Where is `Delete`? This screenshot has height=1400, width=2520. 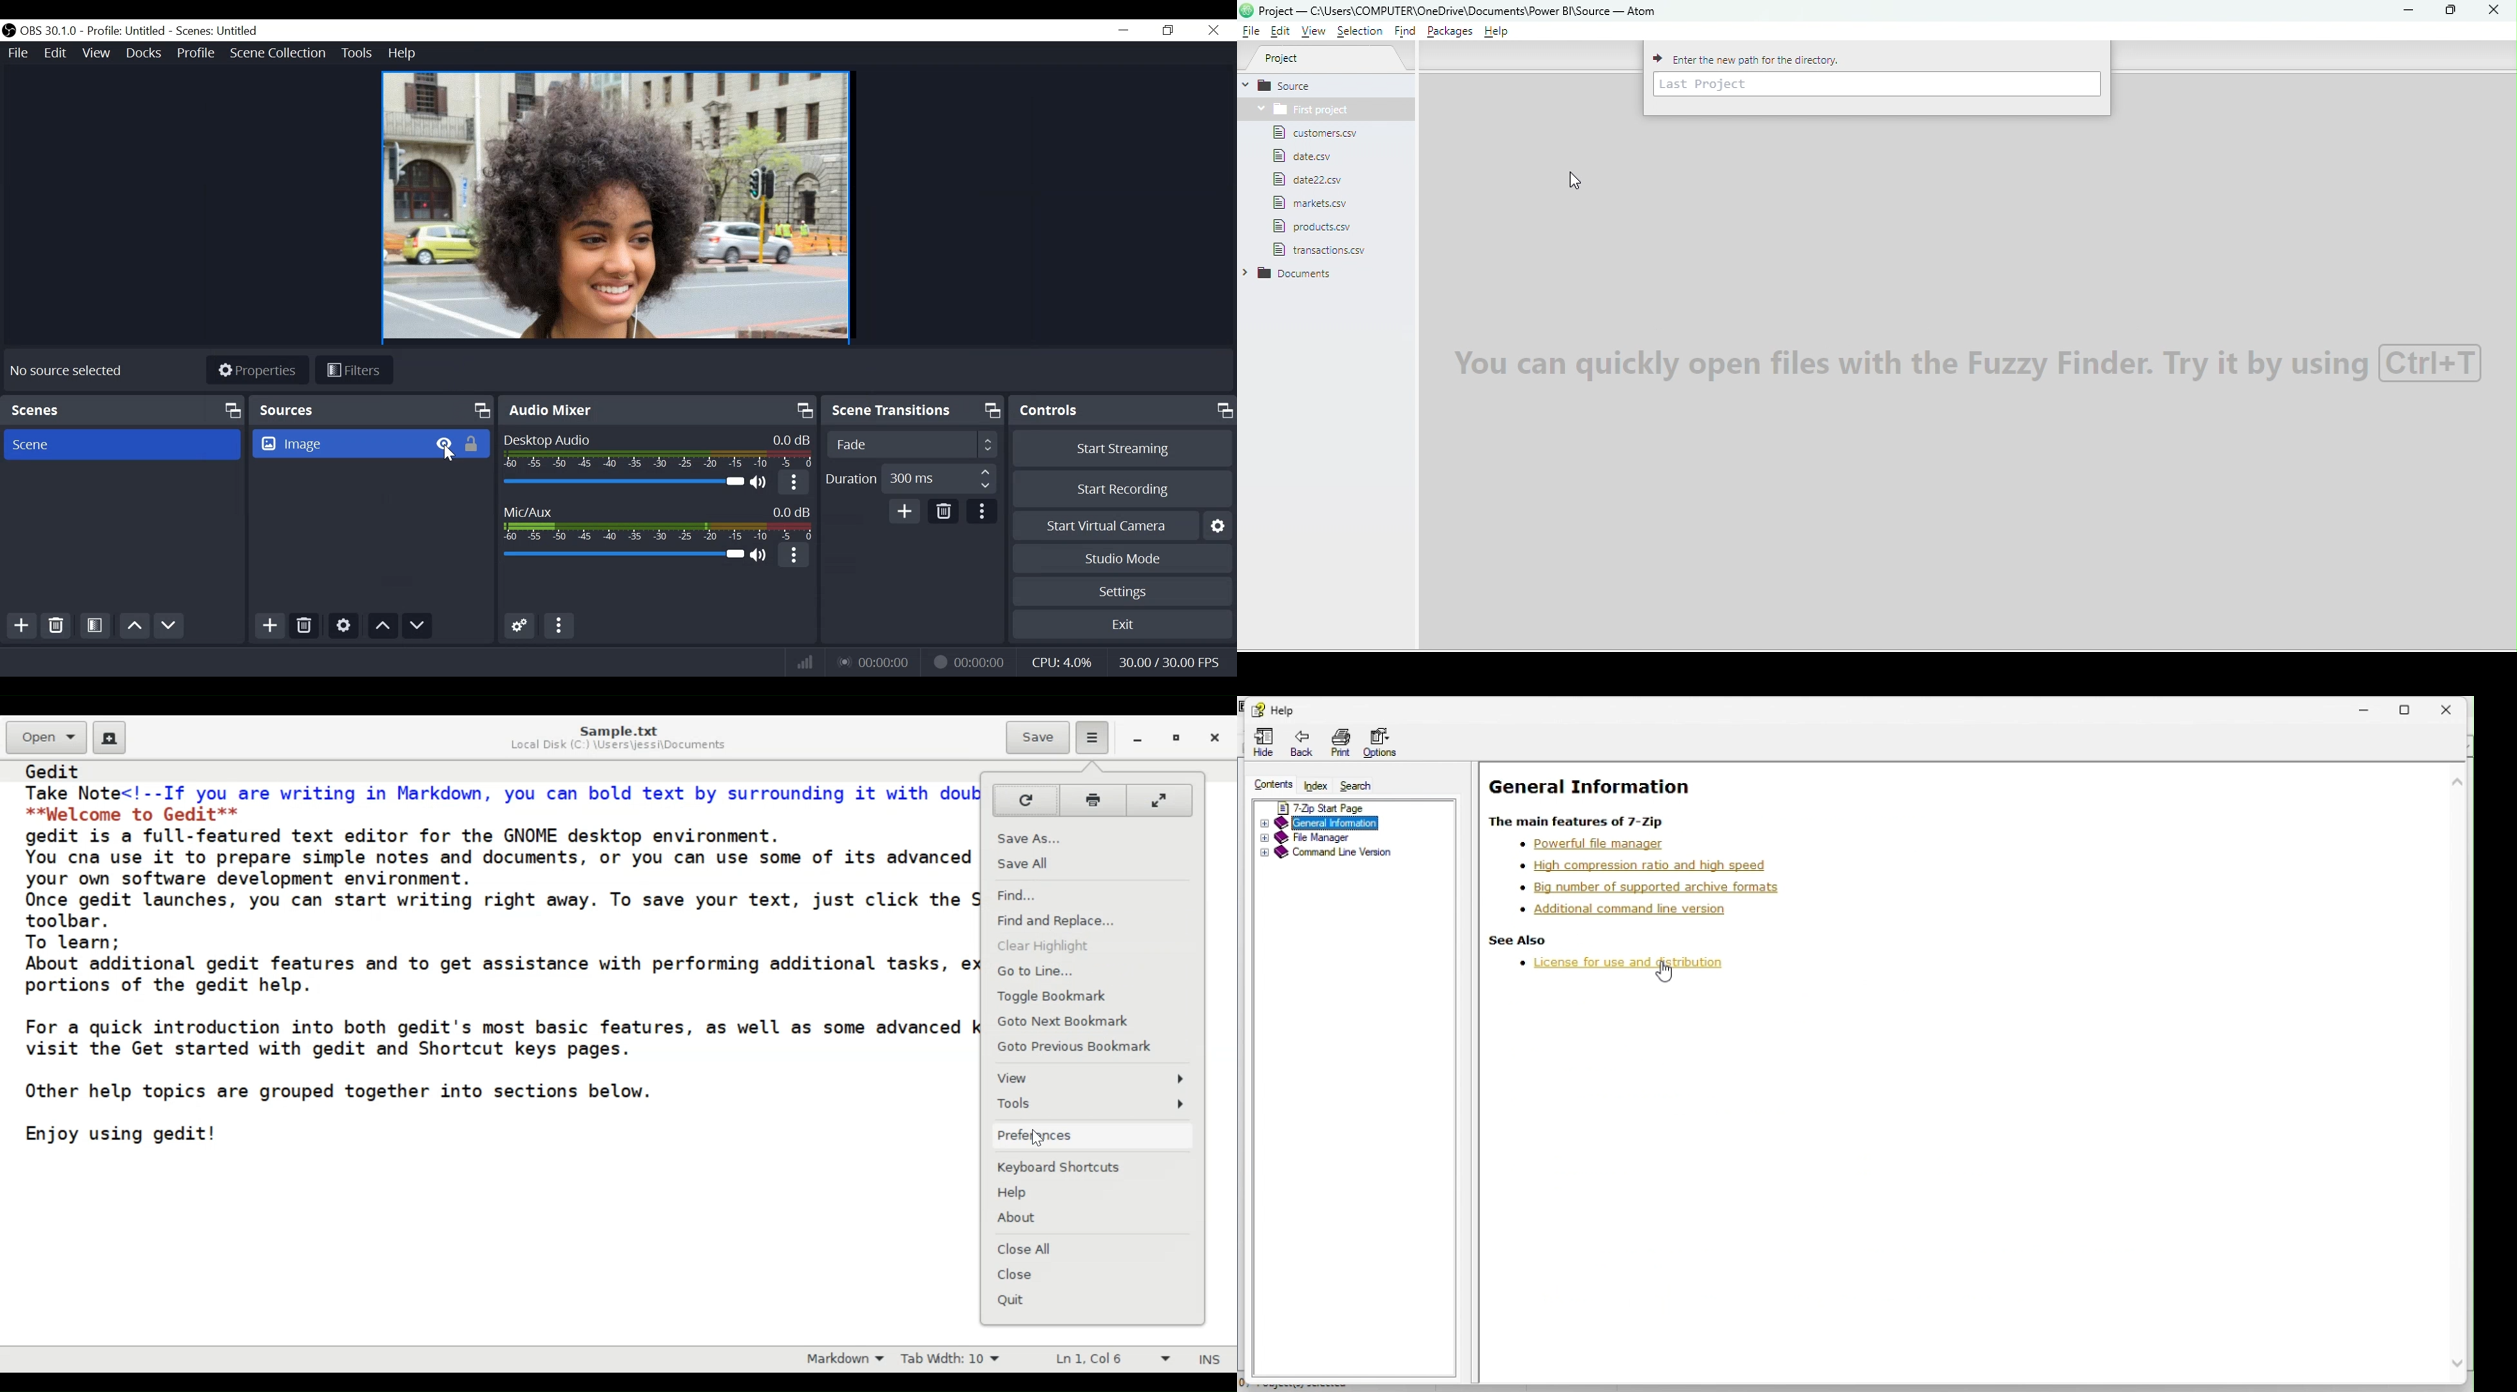
Delete is located at coordinates (945, 510).